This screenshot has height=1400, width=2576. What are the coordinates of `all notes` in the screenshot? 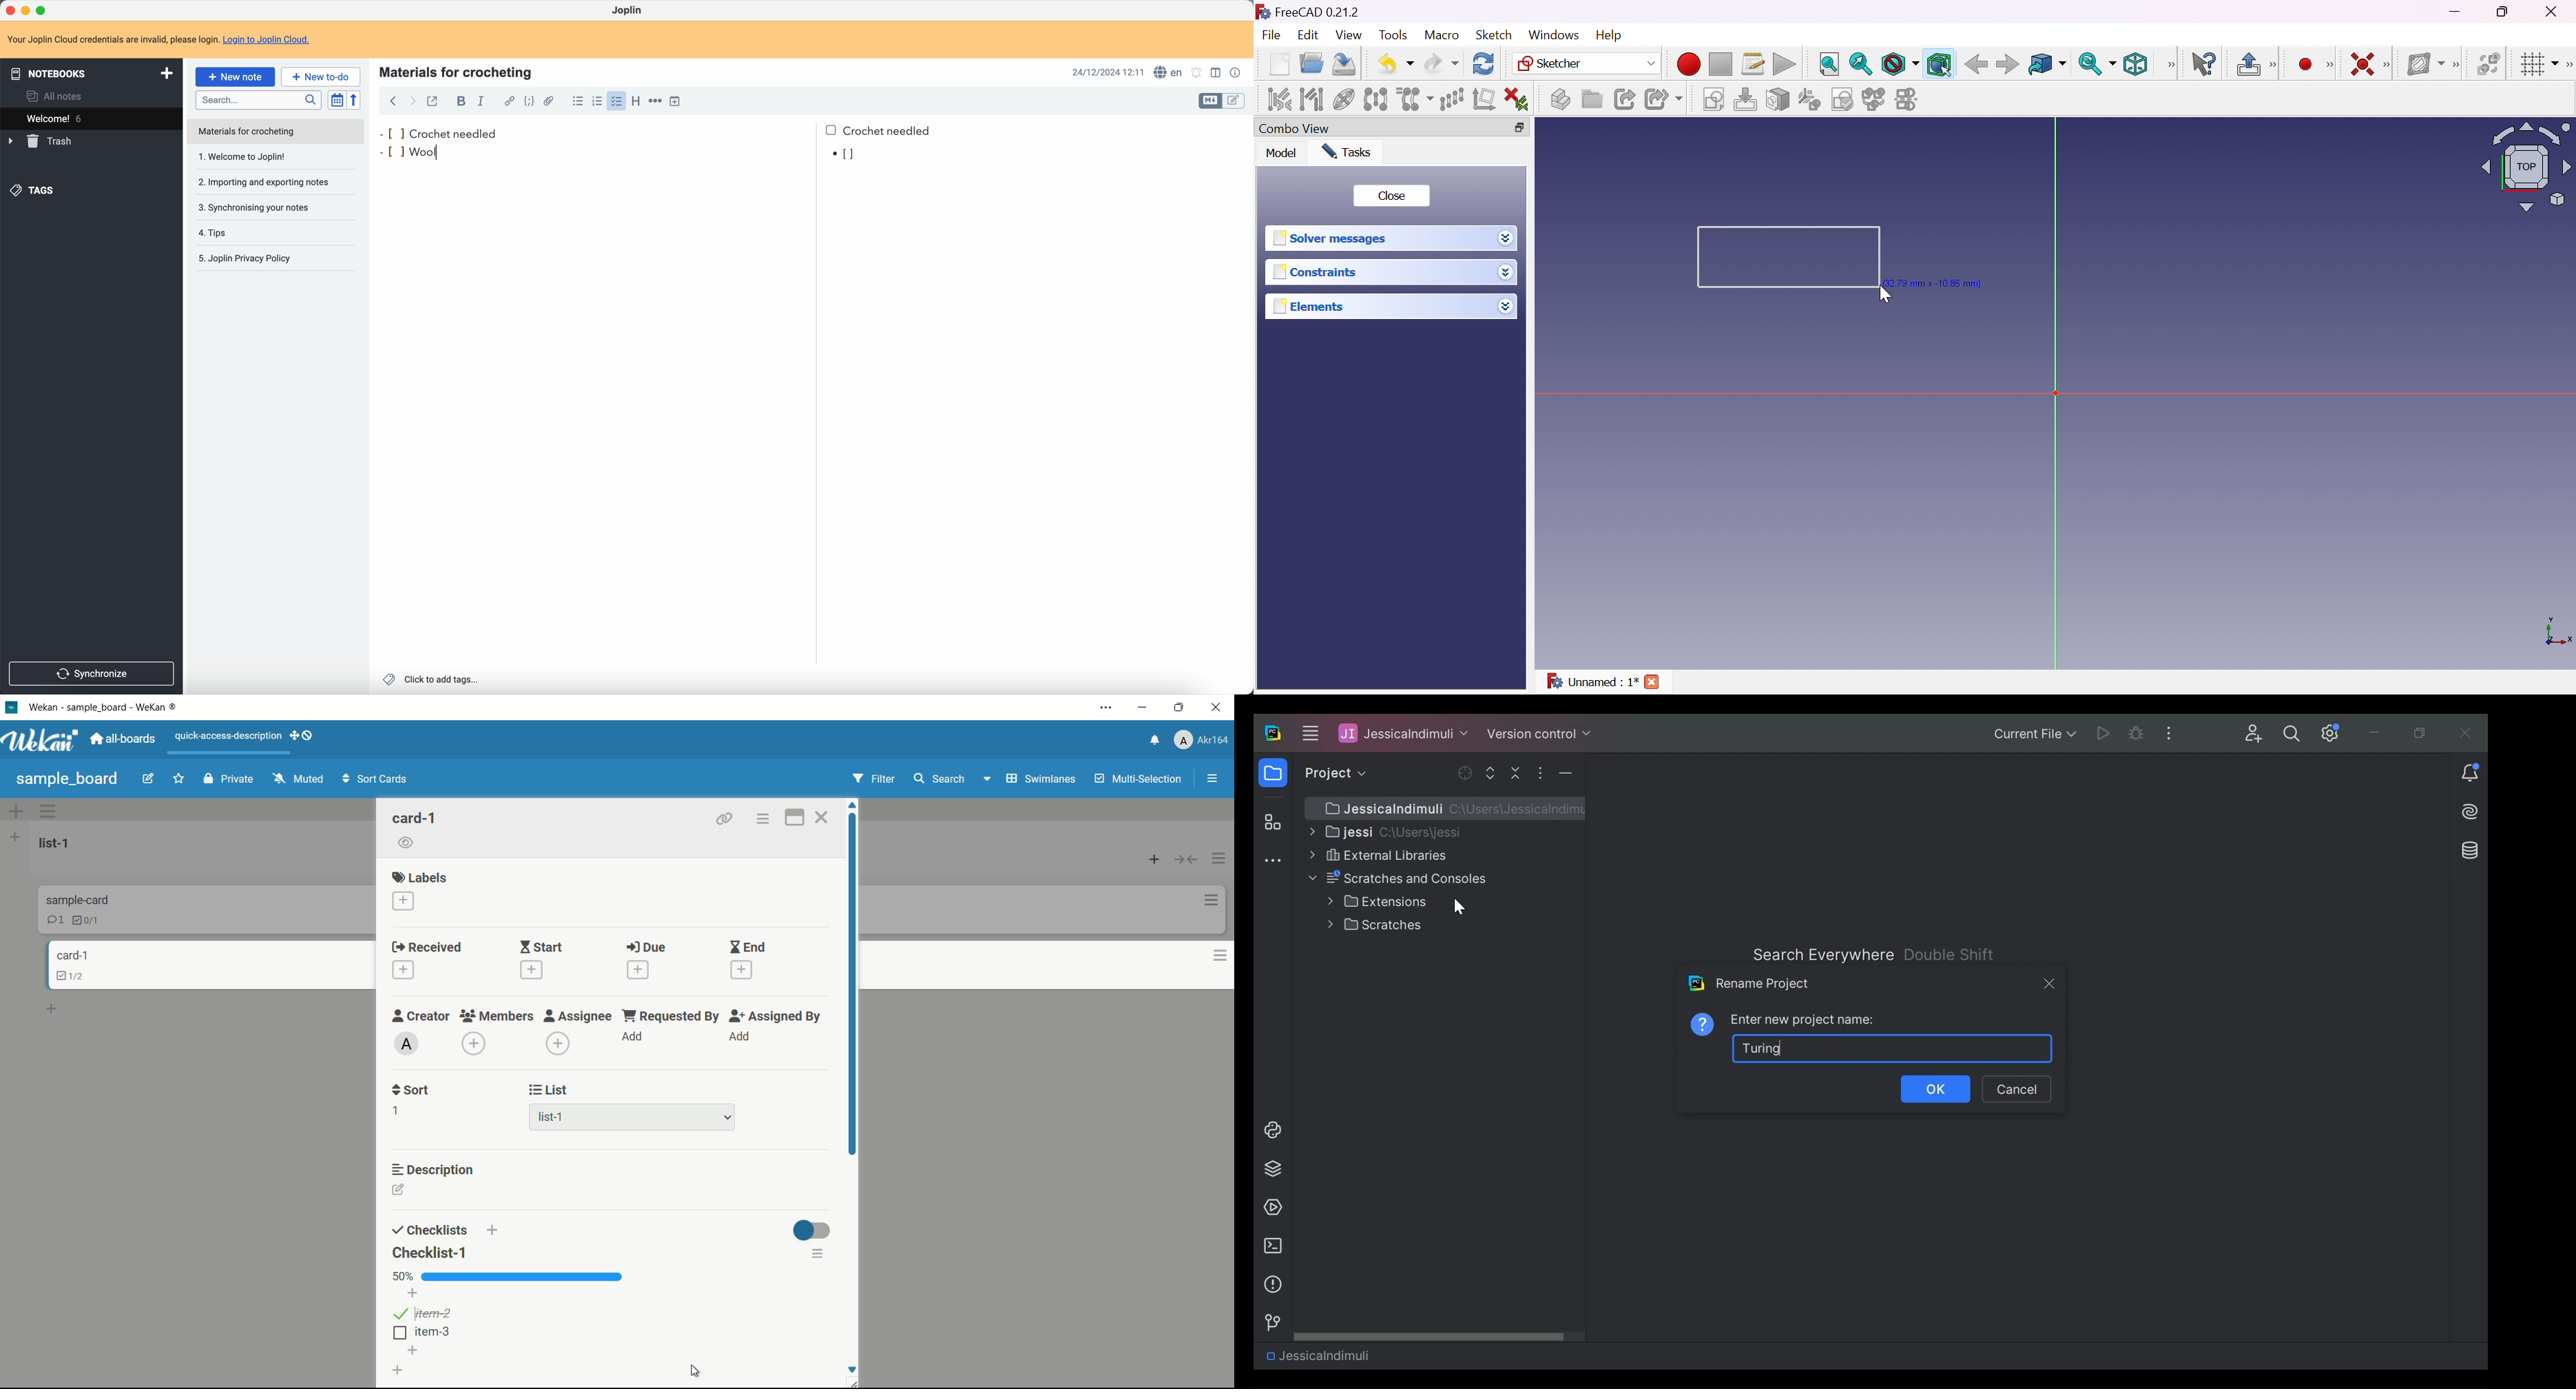 It's located at (57, 96).